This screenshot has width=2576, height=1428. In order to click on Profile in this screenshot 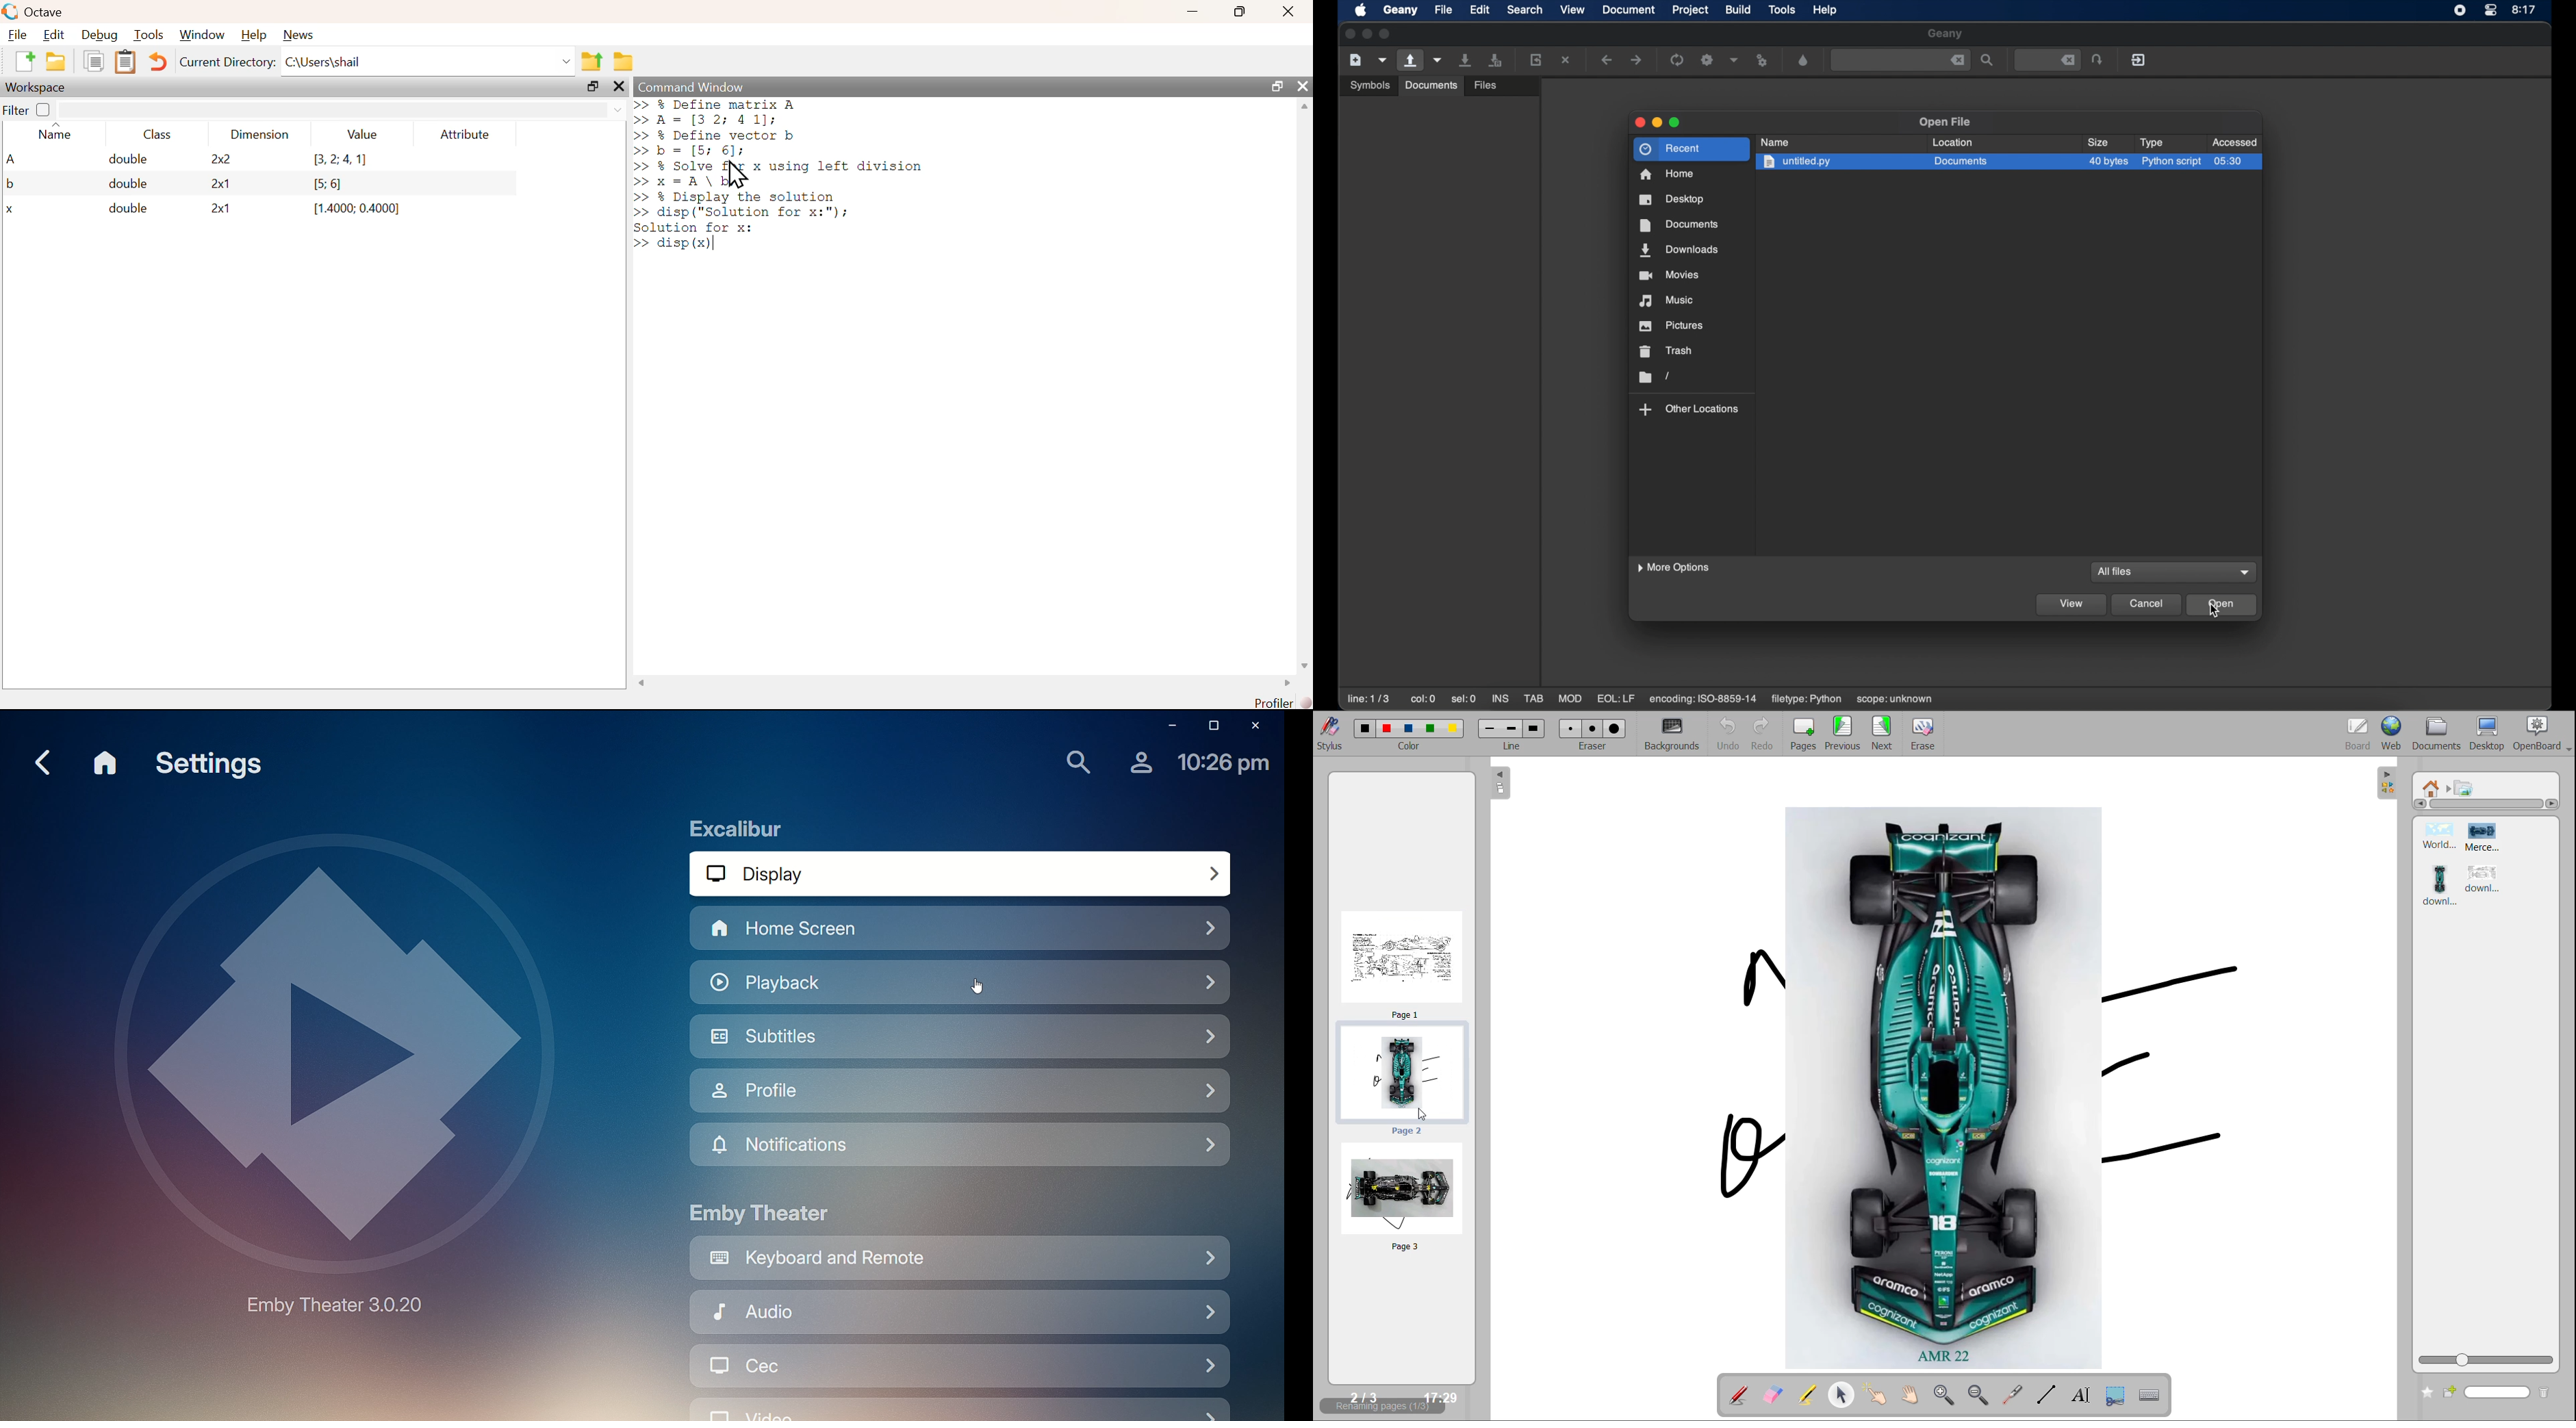, I will do `click(964, 1093)`.